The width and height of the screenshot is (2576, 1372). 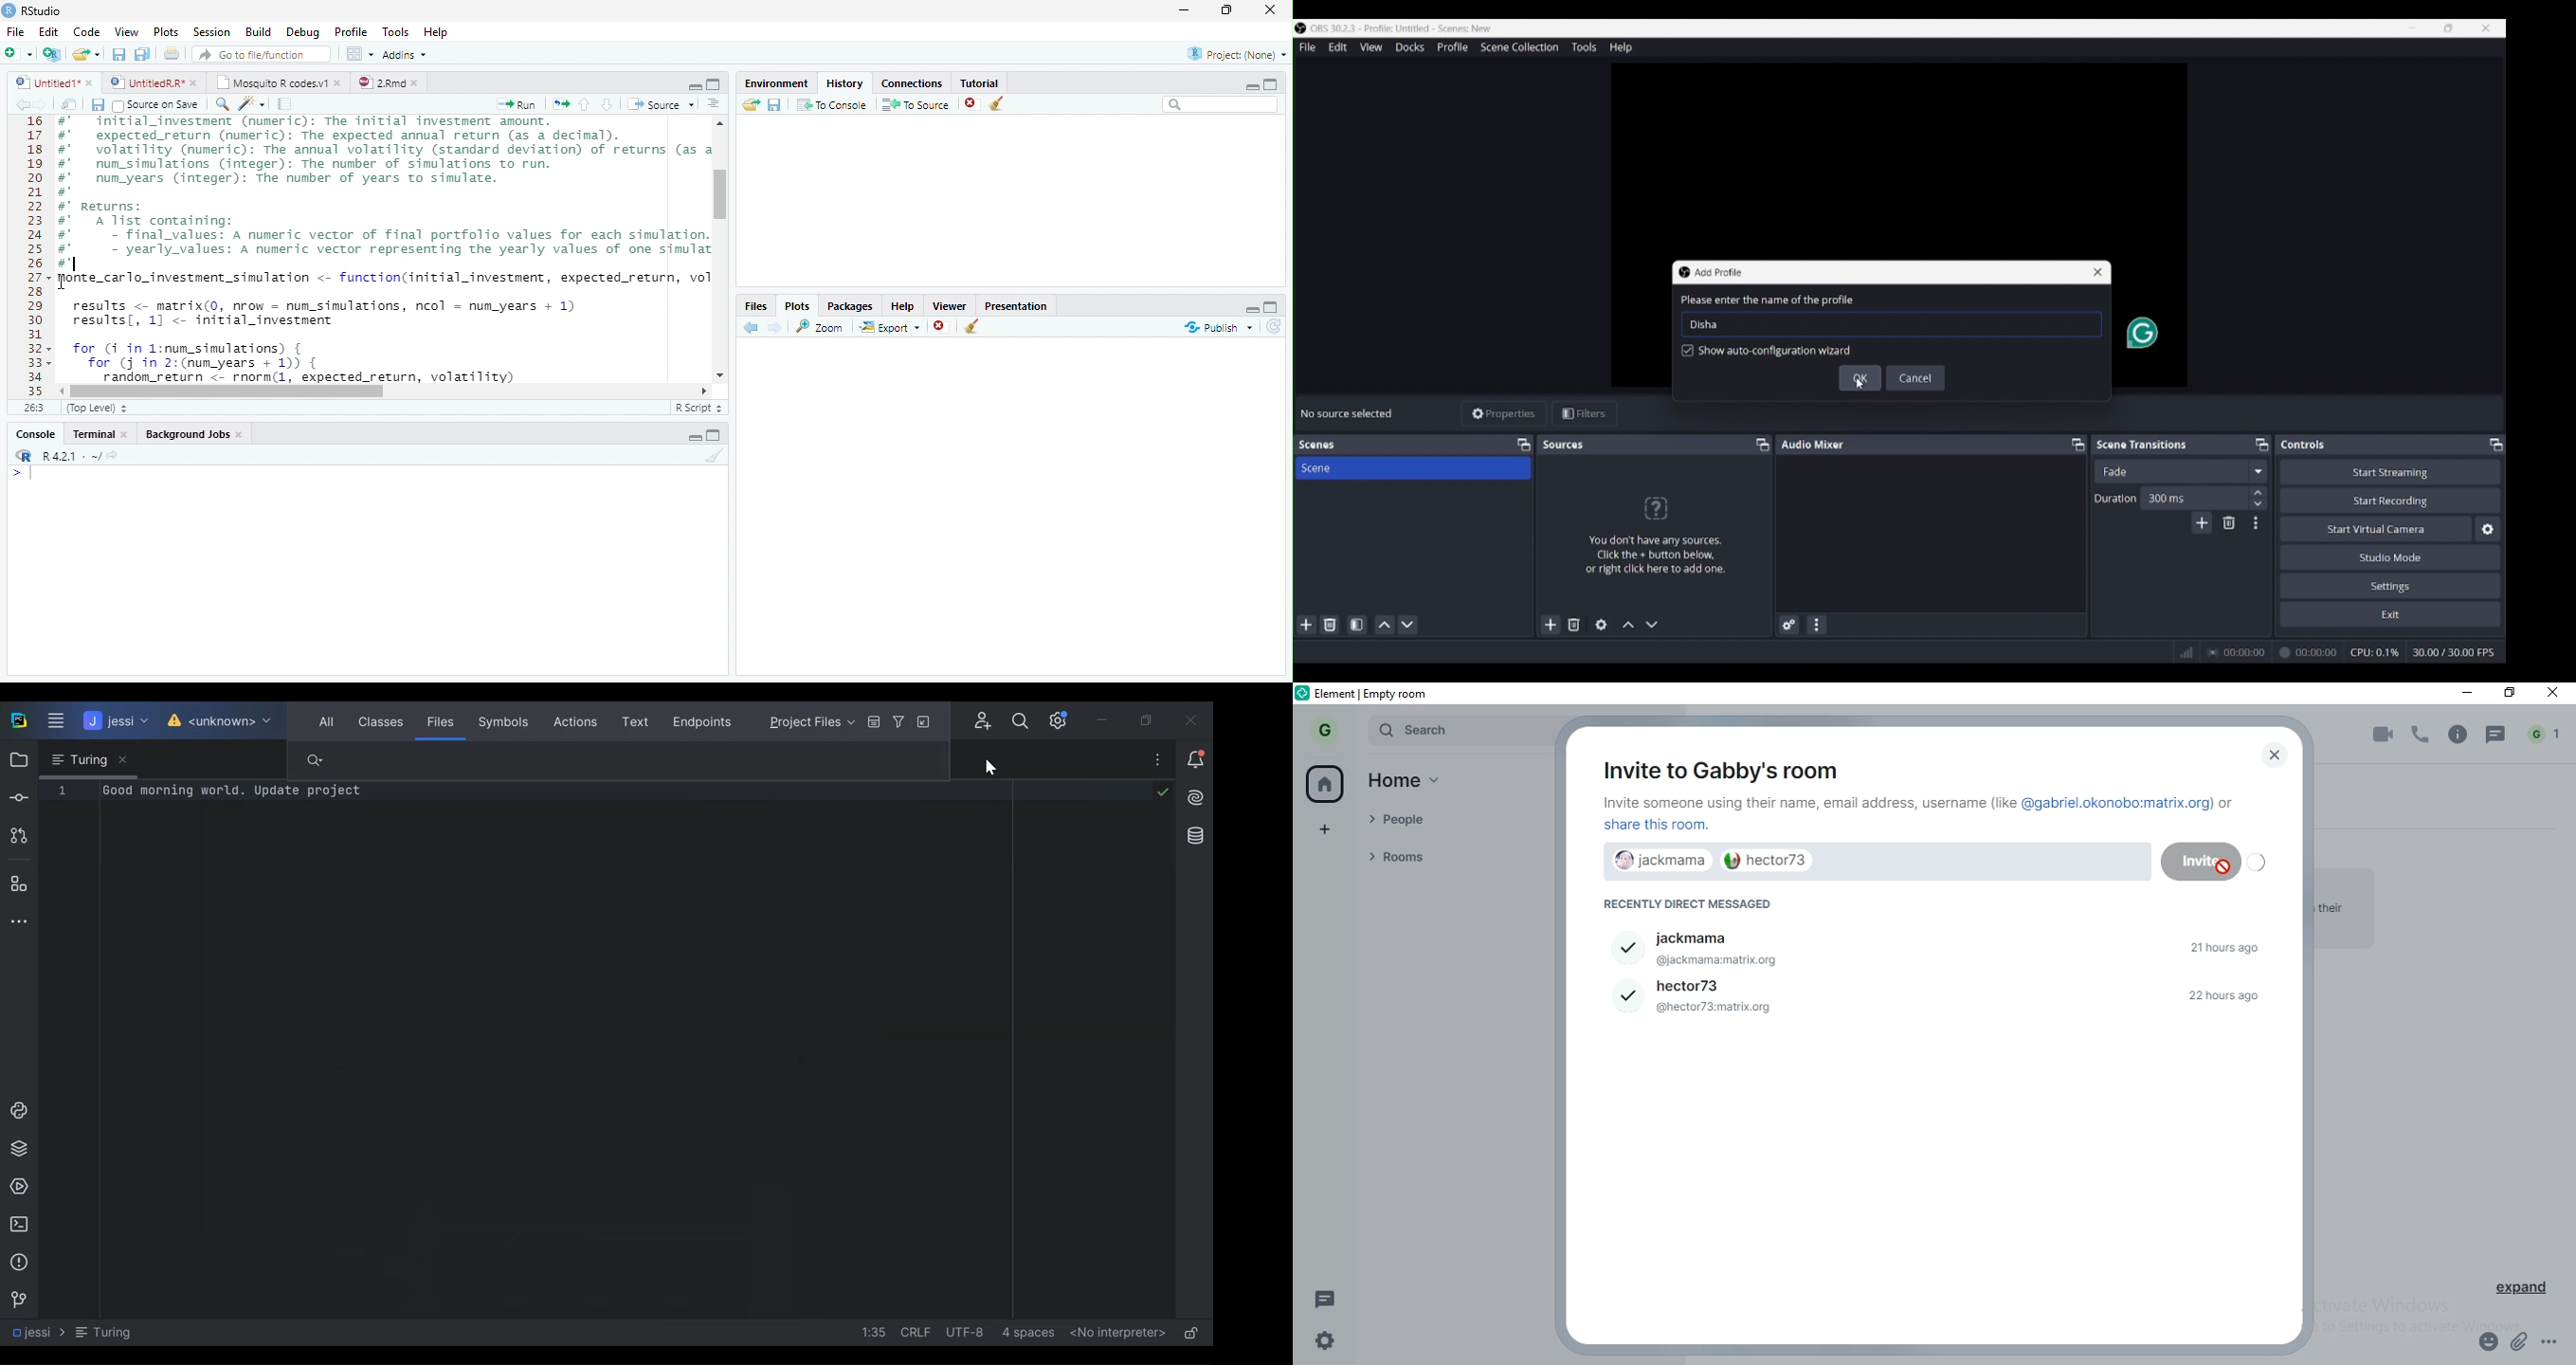 I want to click on Move source up, so click(x=1628, y=624).